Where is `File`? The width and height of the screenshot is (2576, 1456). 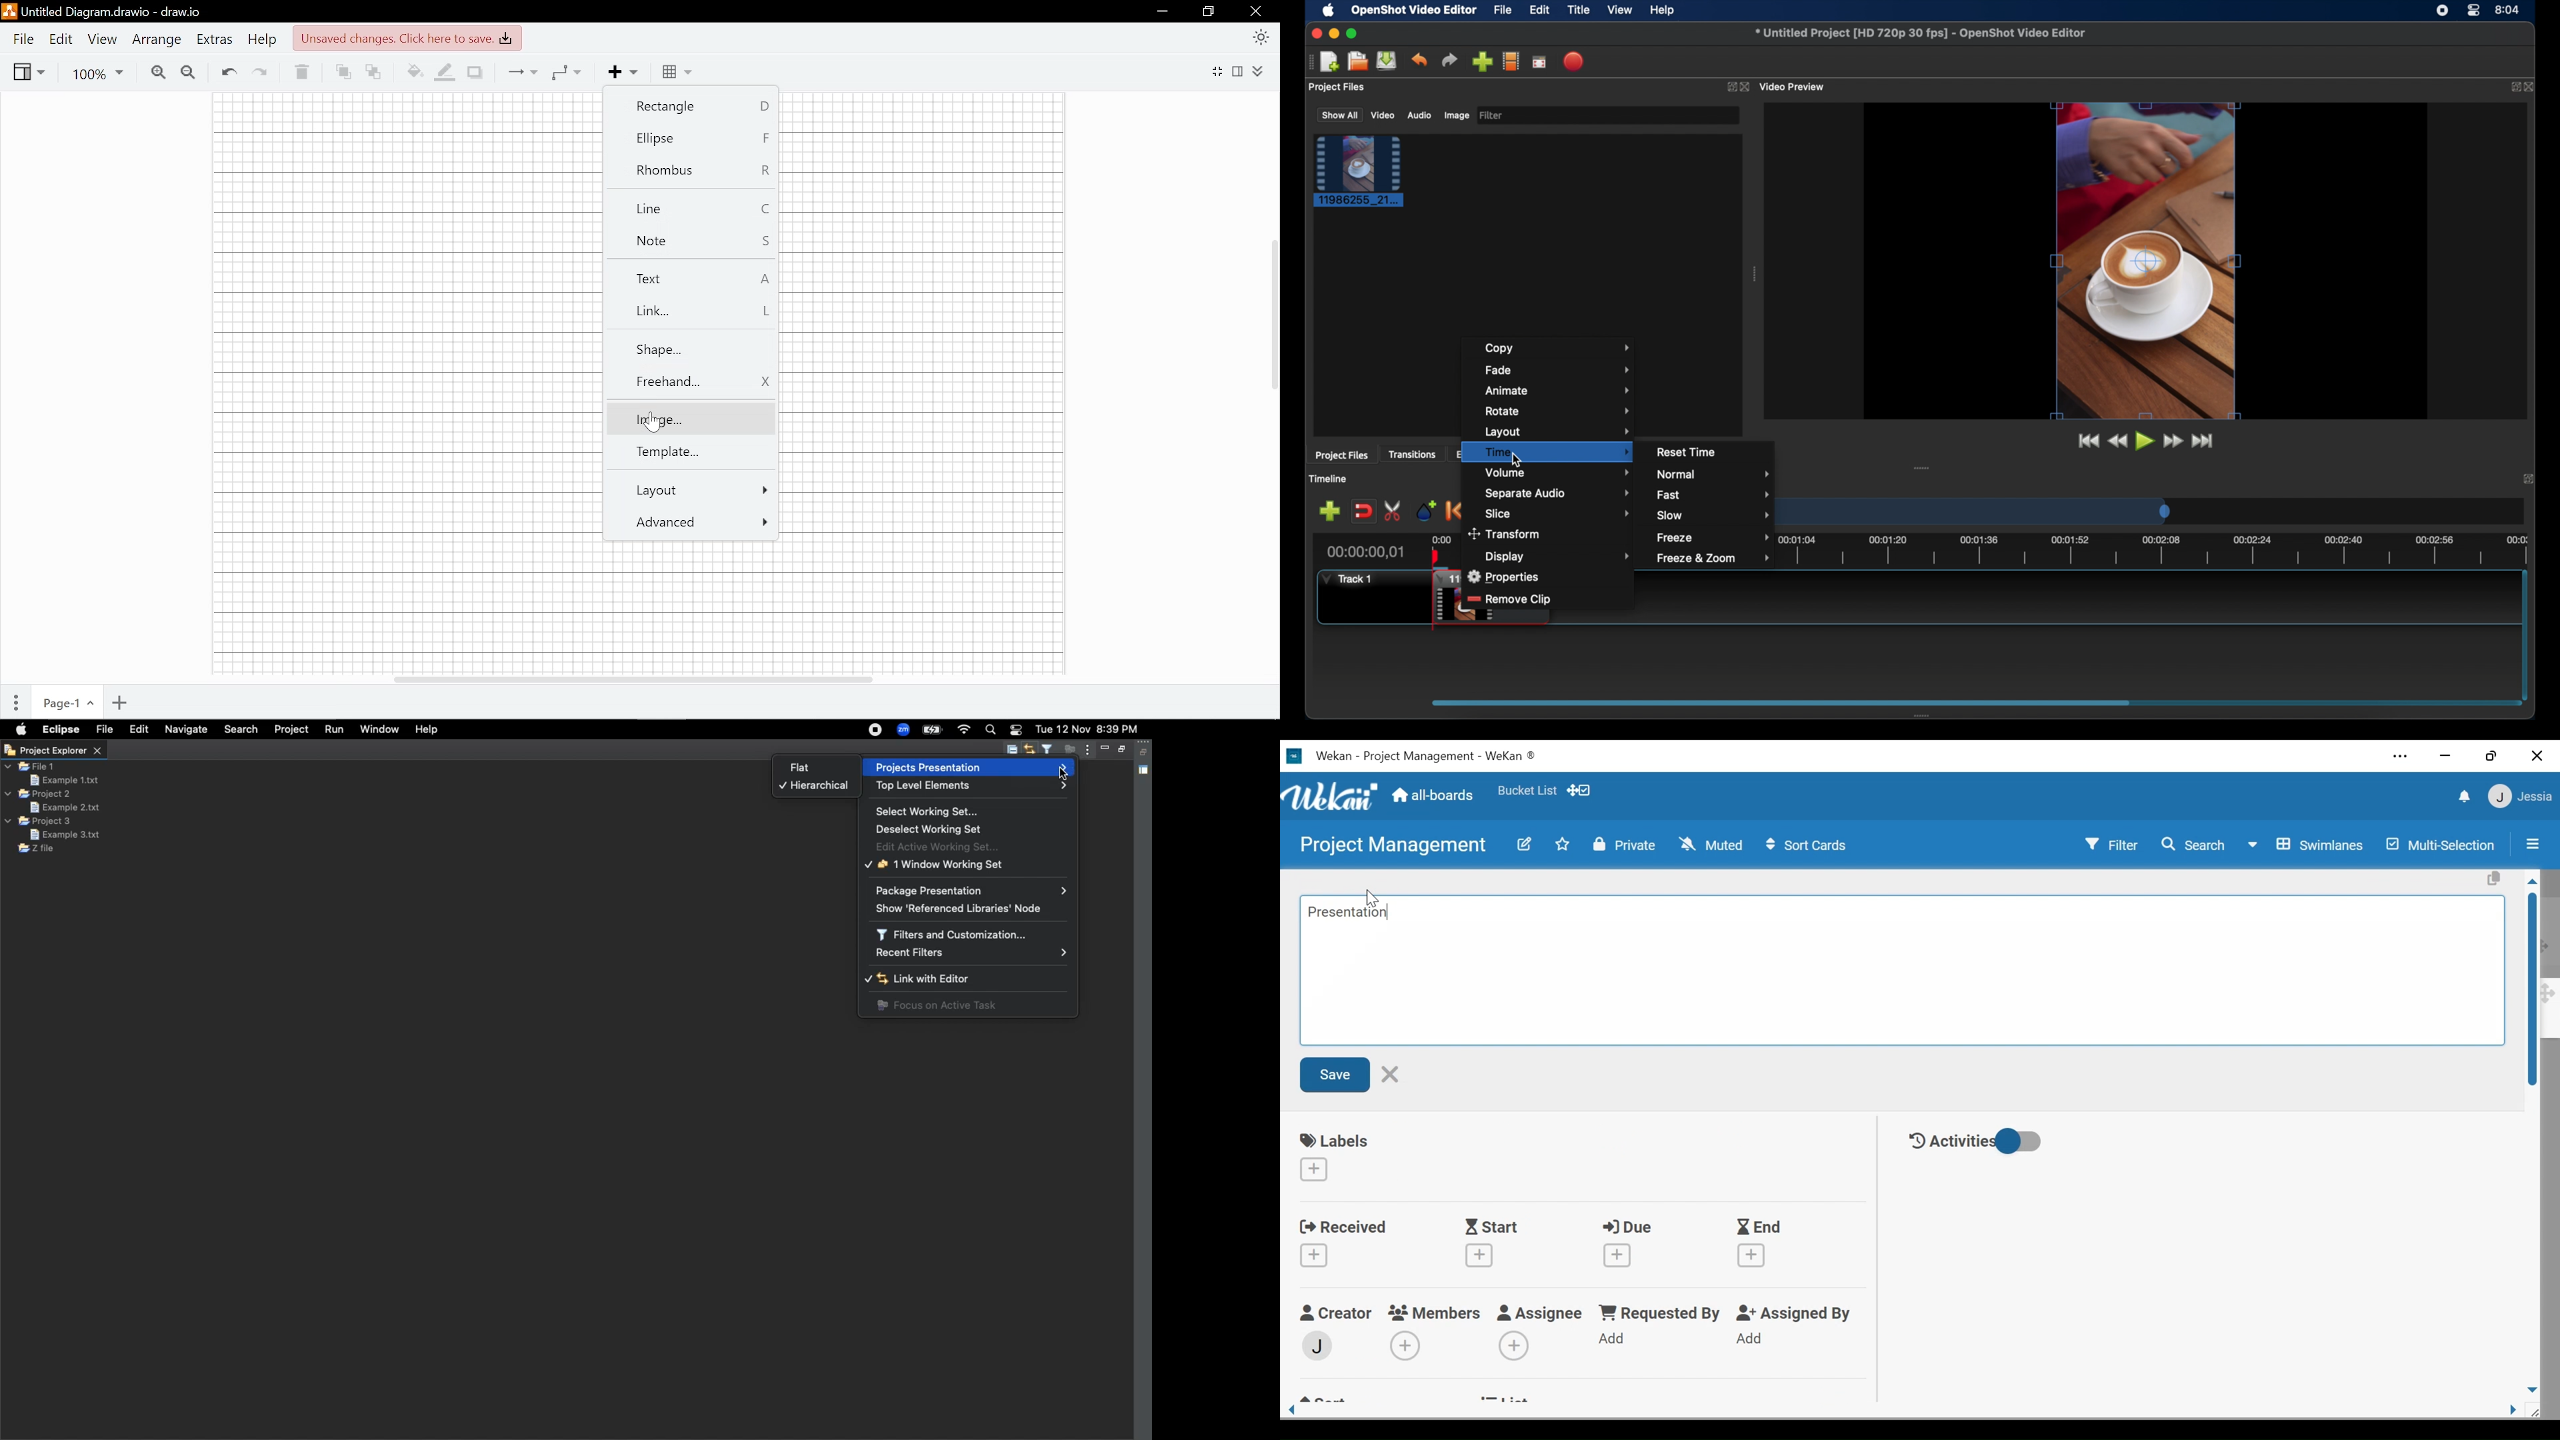 File is located at coordinates (22, 40).